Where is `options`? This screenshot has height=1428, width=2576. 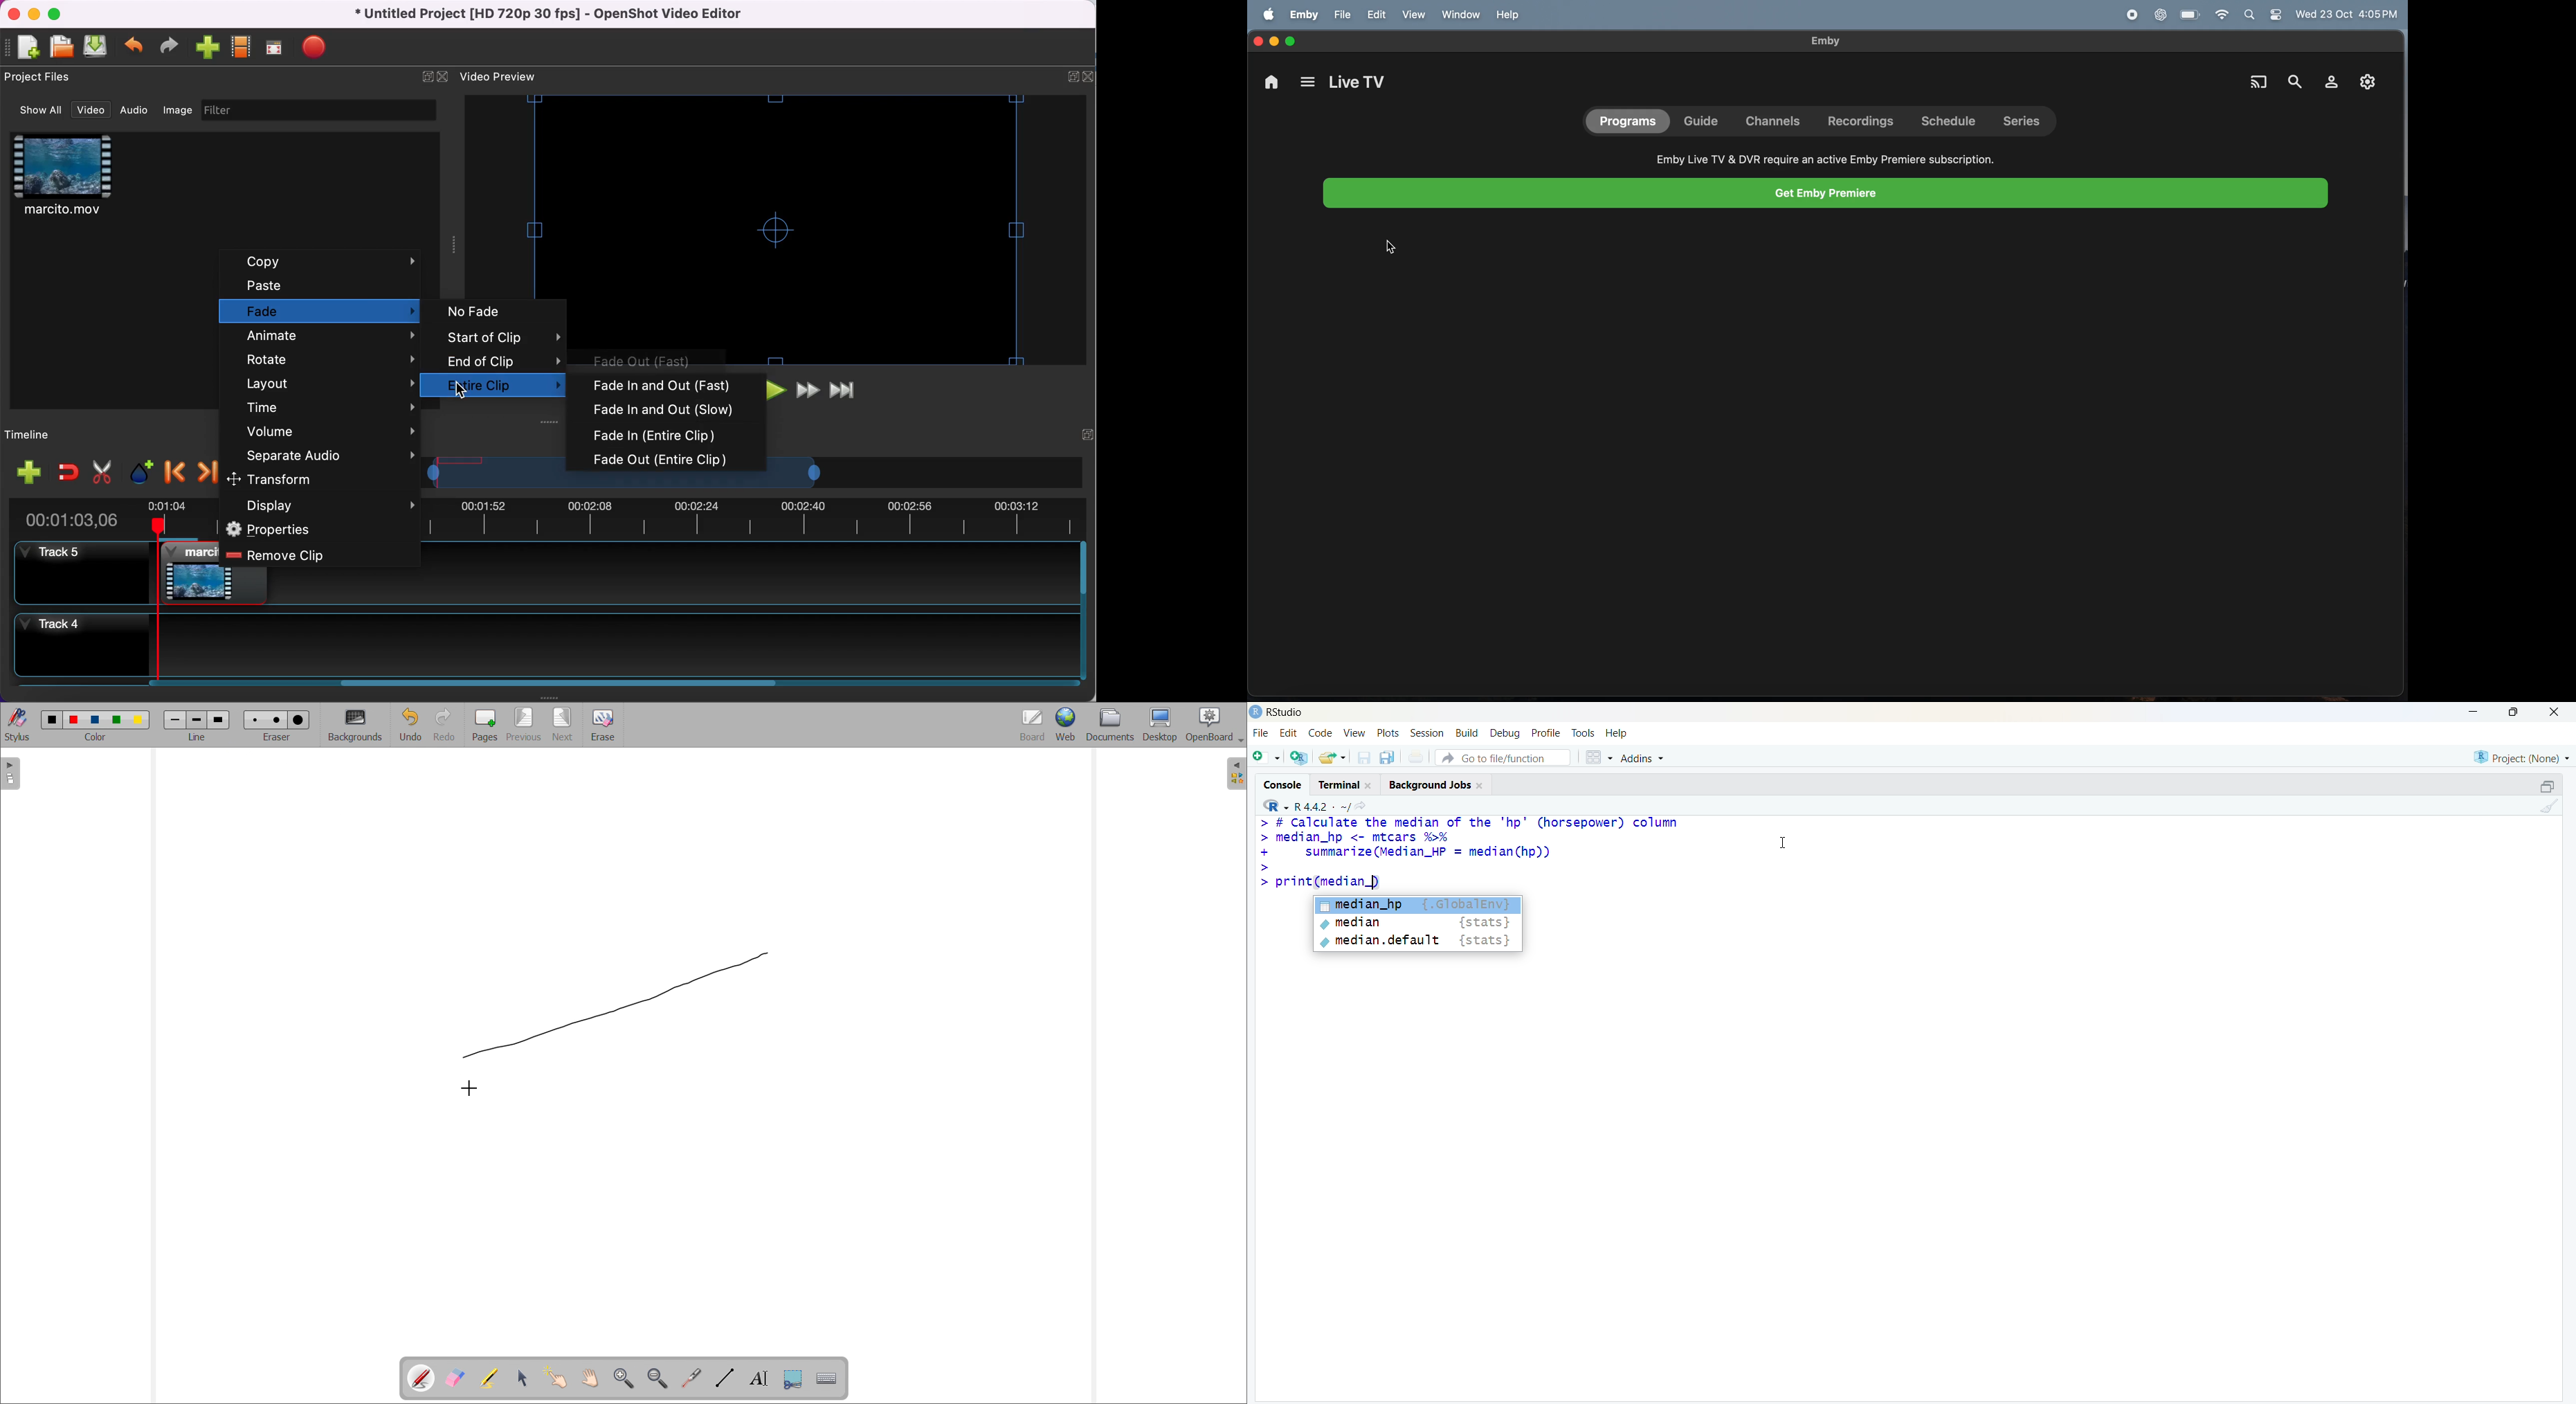
options is located at coordinates (1307, 84).